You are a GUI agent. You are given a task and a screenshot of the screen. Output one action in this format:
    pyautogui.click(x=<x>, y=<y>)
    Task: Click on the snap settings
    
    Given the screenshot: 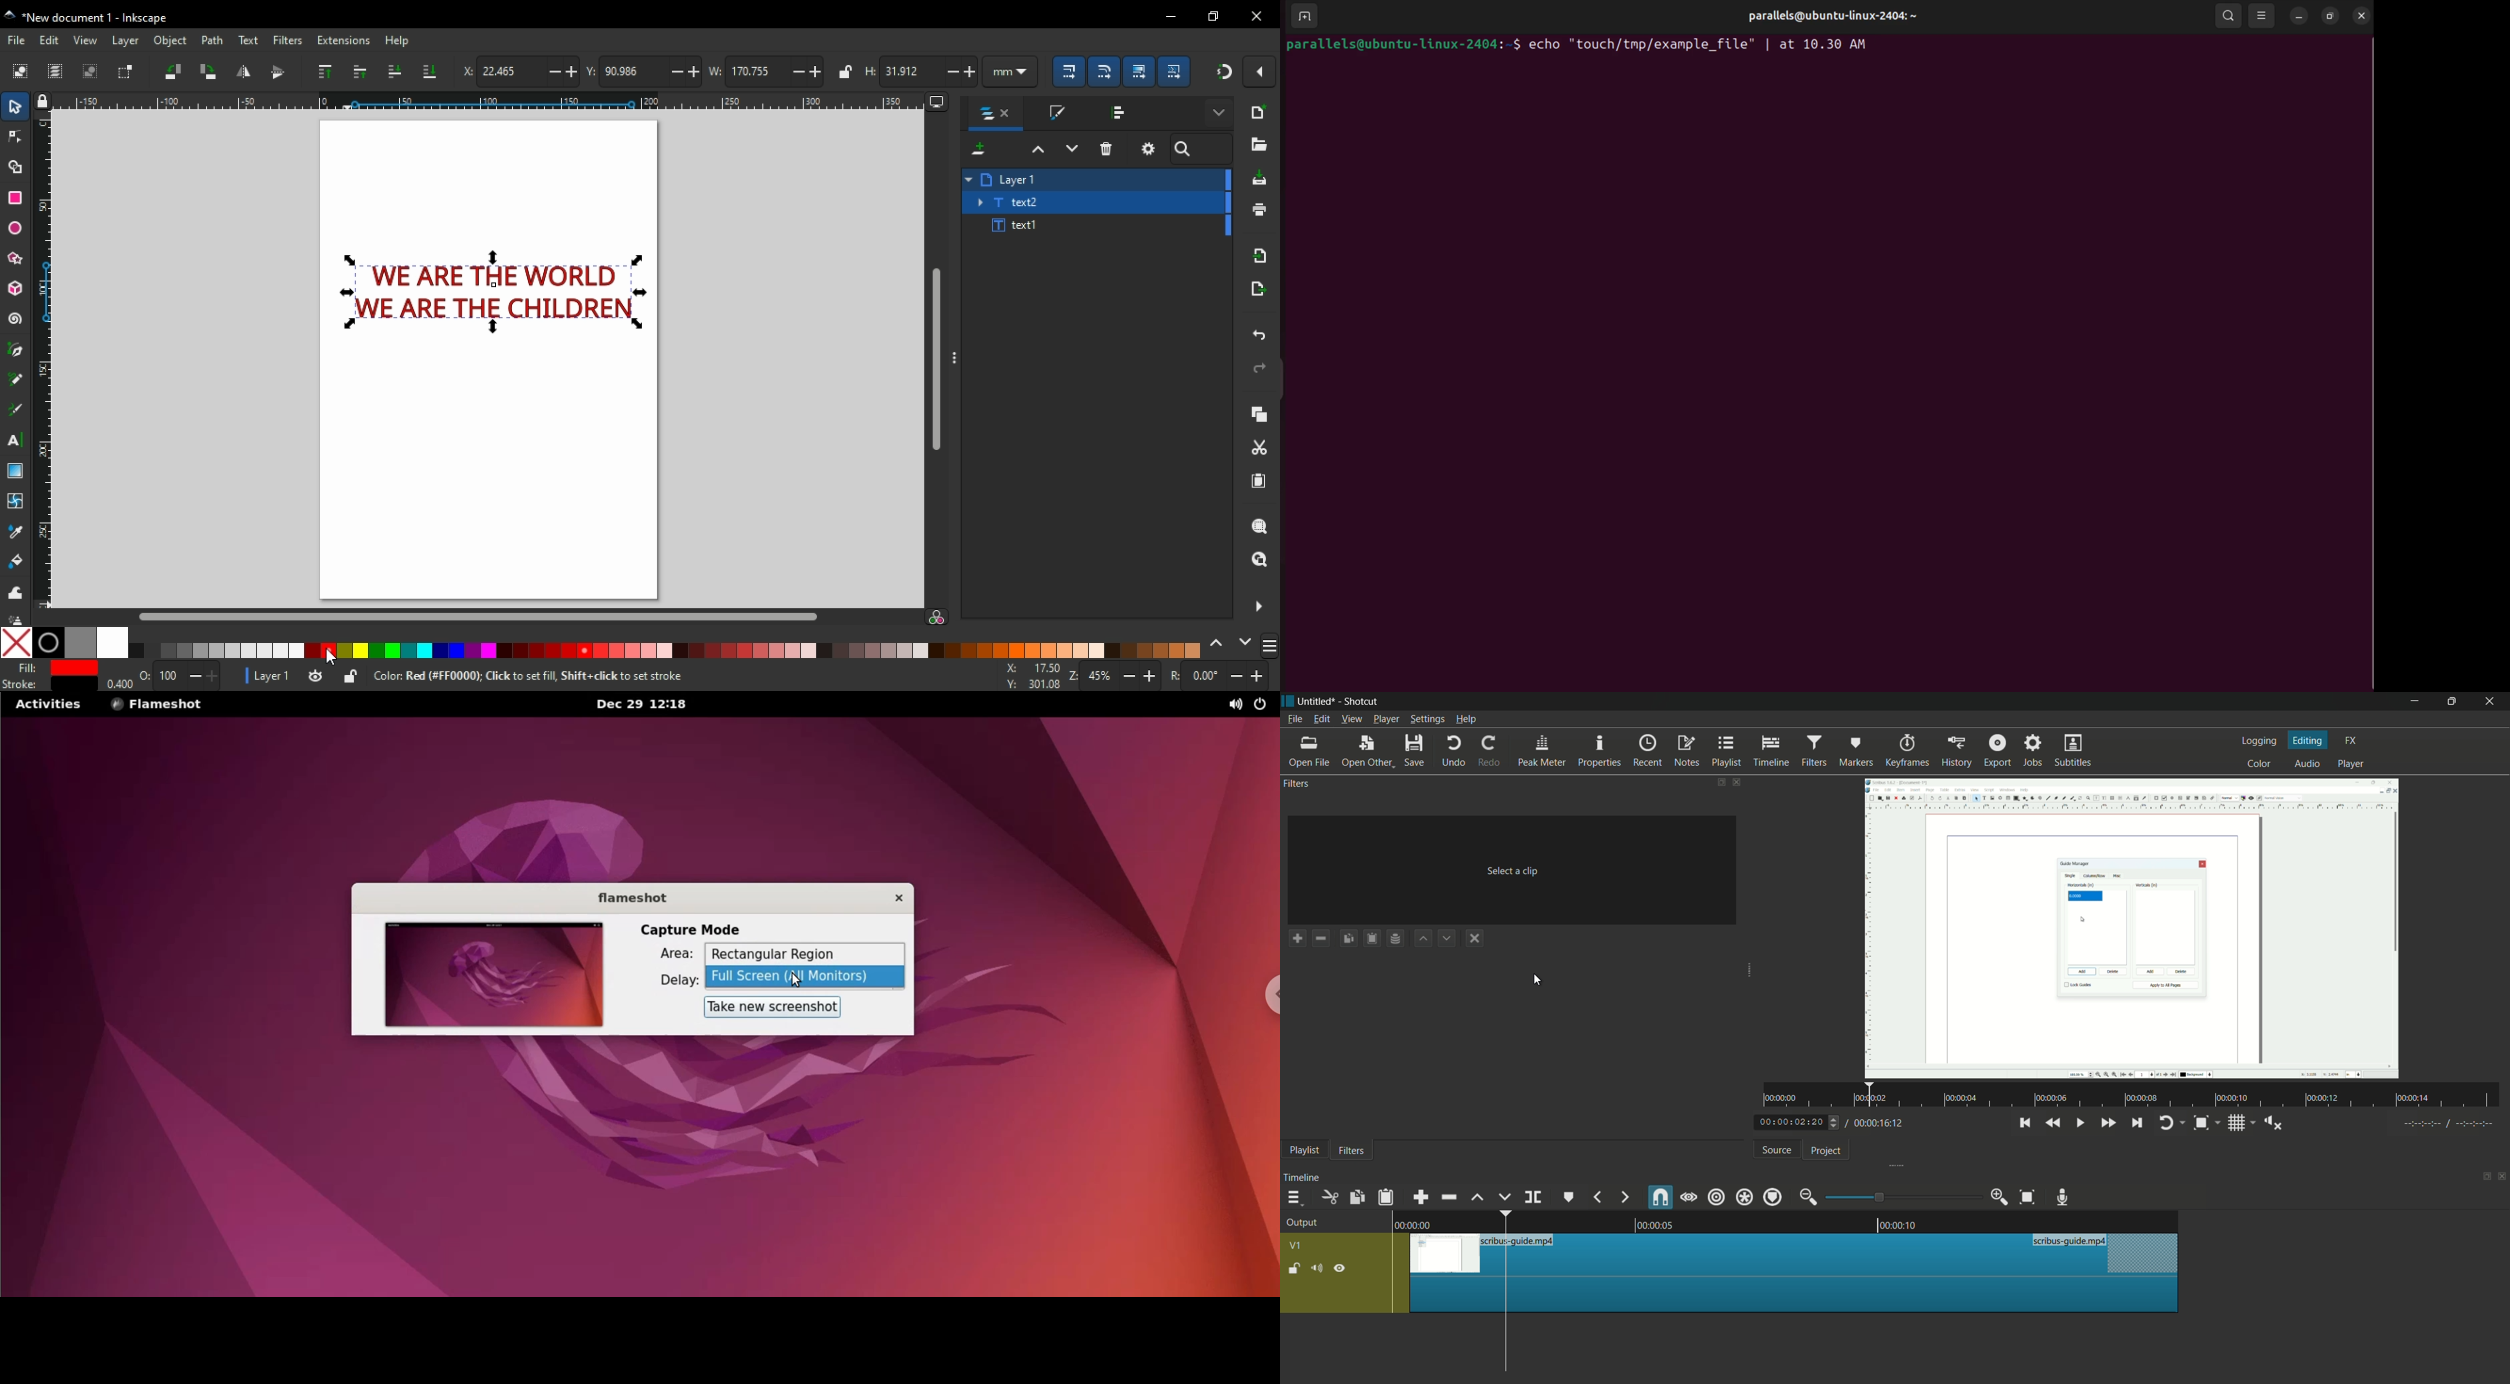 What is the action you would take?
    pyautogui.click(x=1259, y=71)
    